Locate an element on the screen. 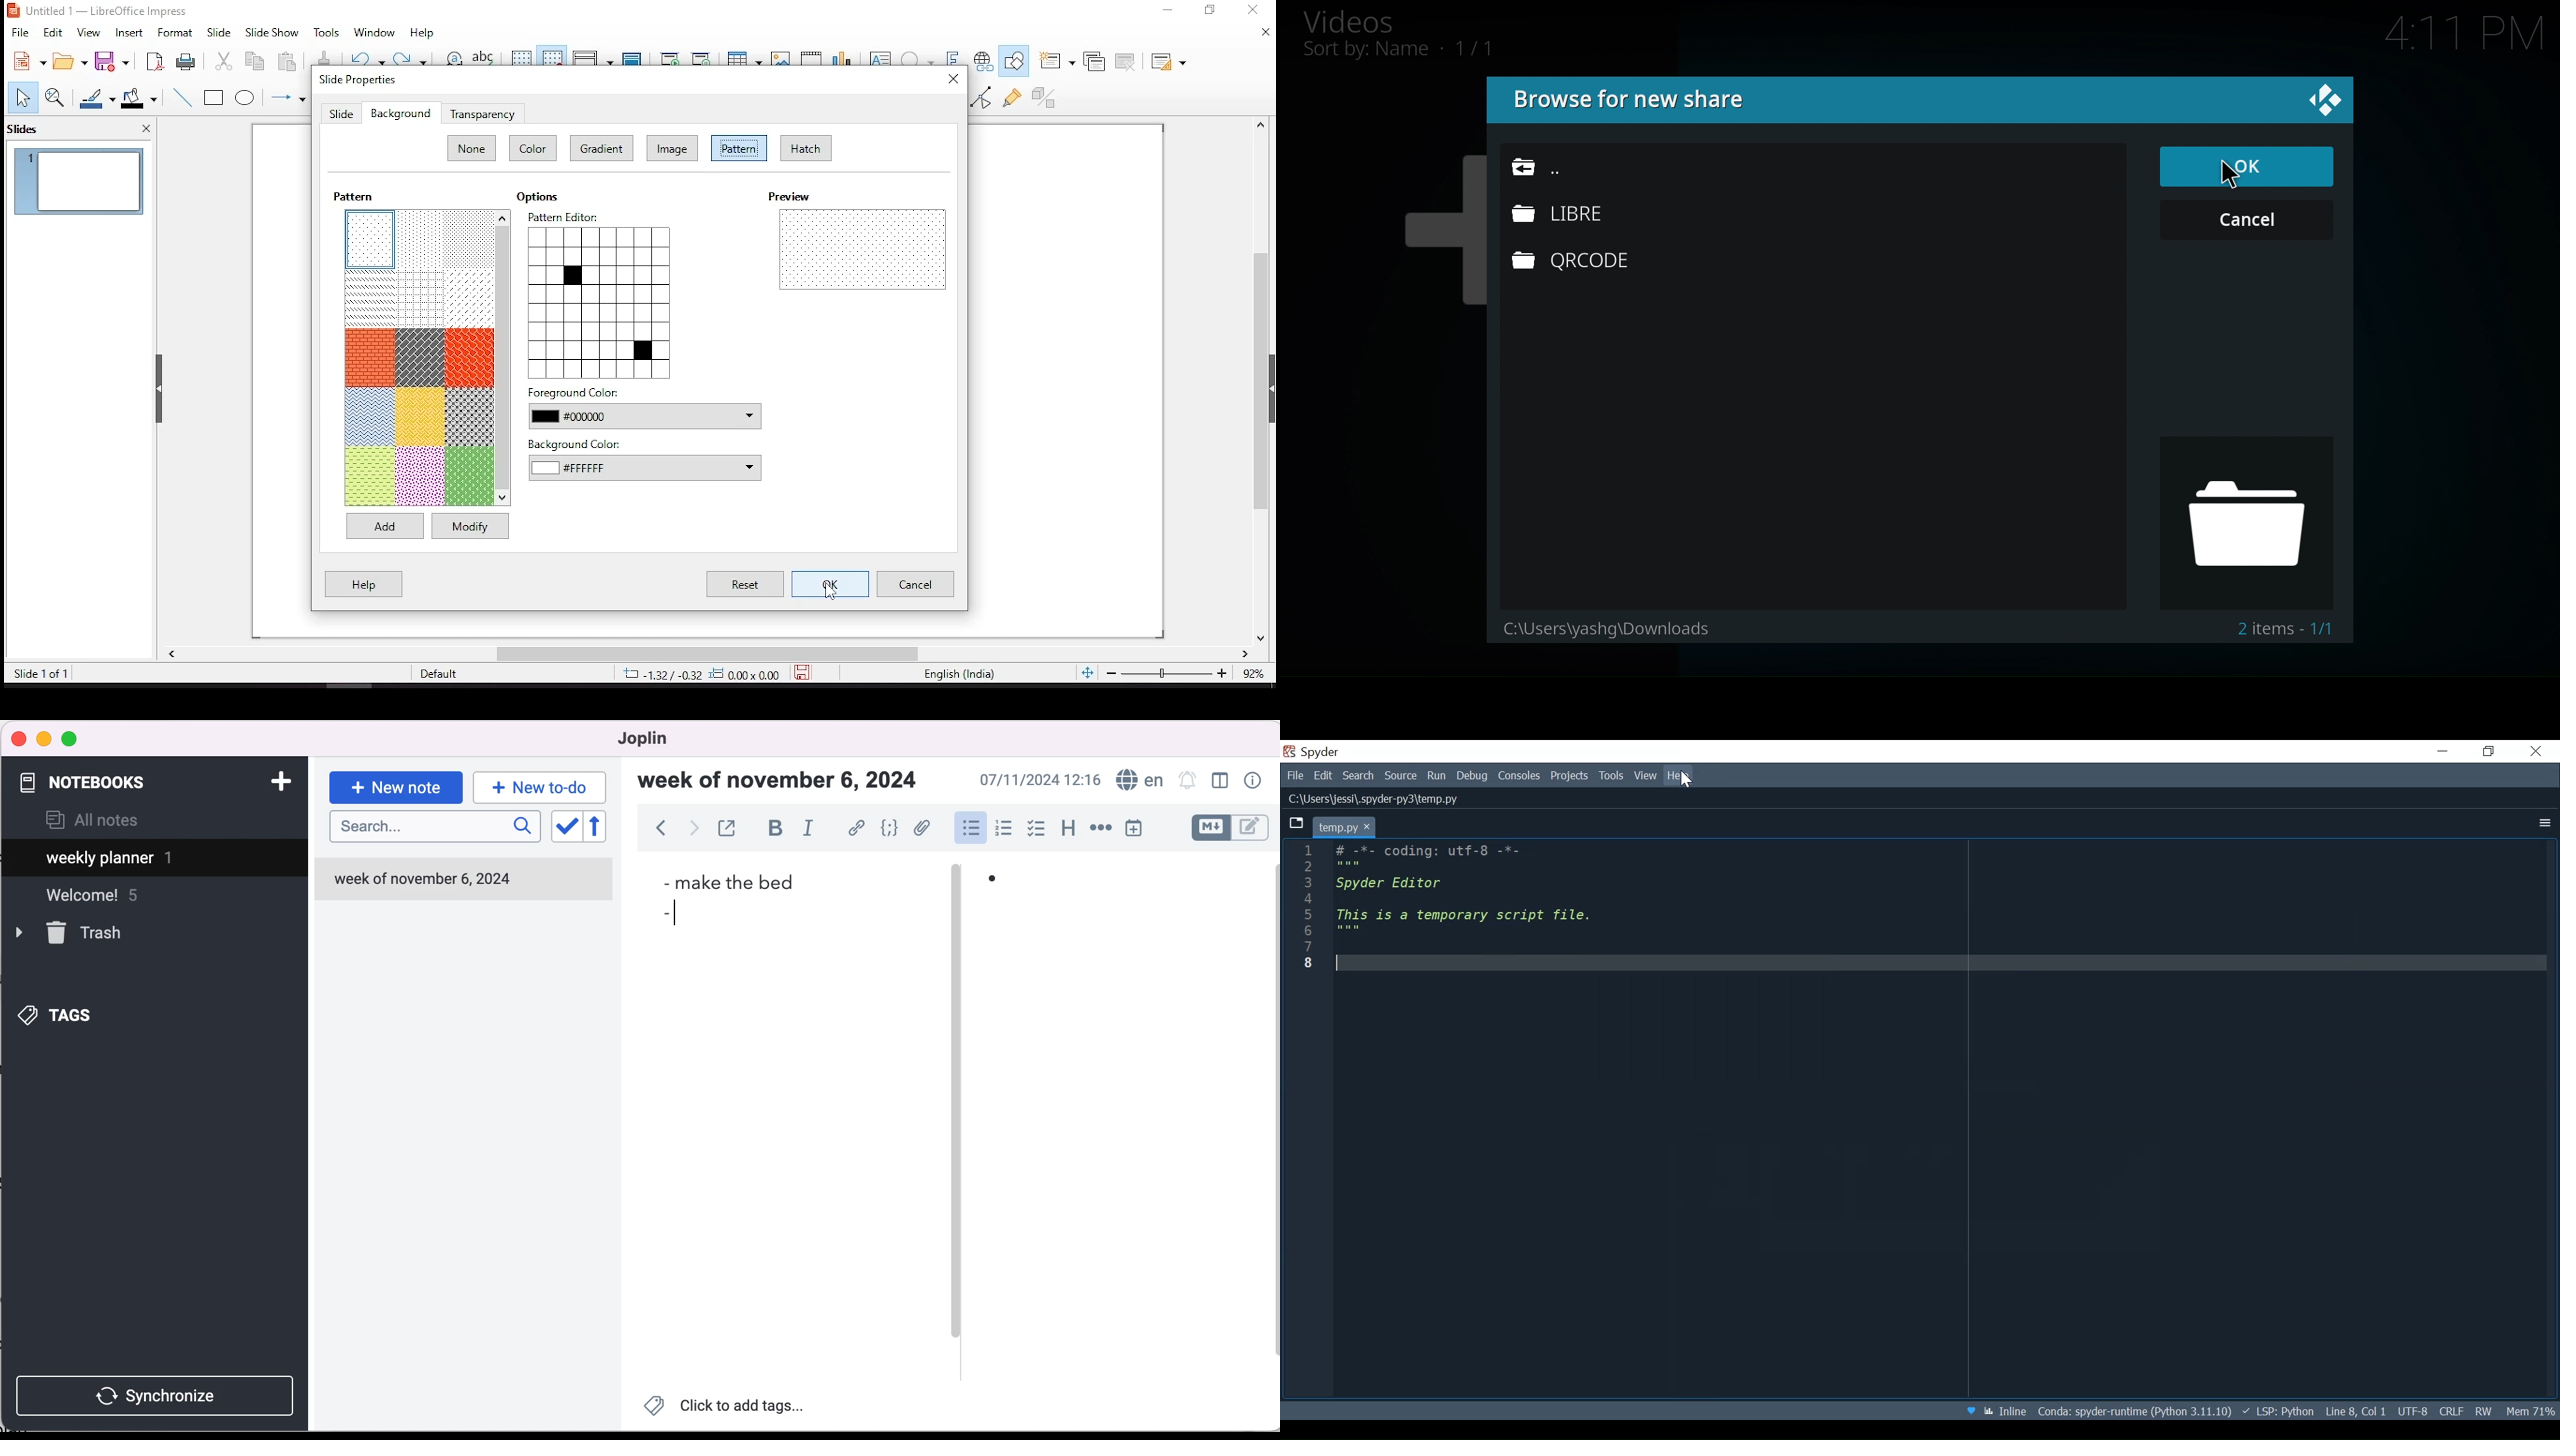  slide 1 is located at coordinates (79, 181).